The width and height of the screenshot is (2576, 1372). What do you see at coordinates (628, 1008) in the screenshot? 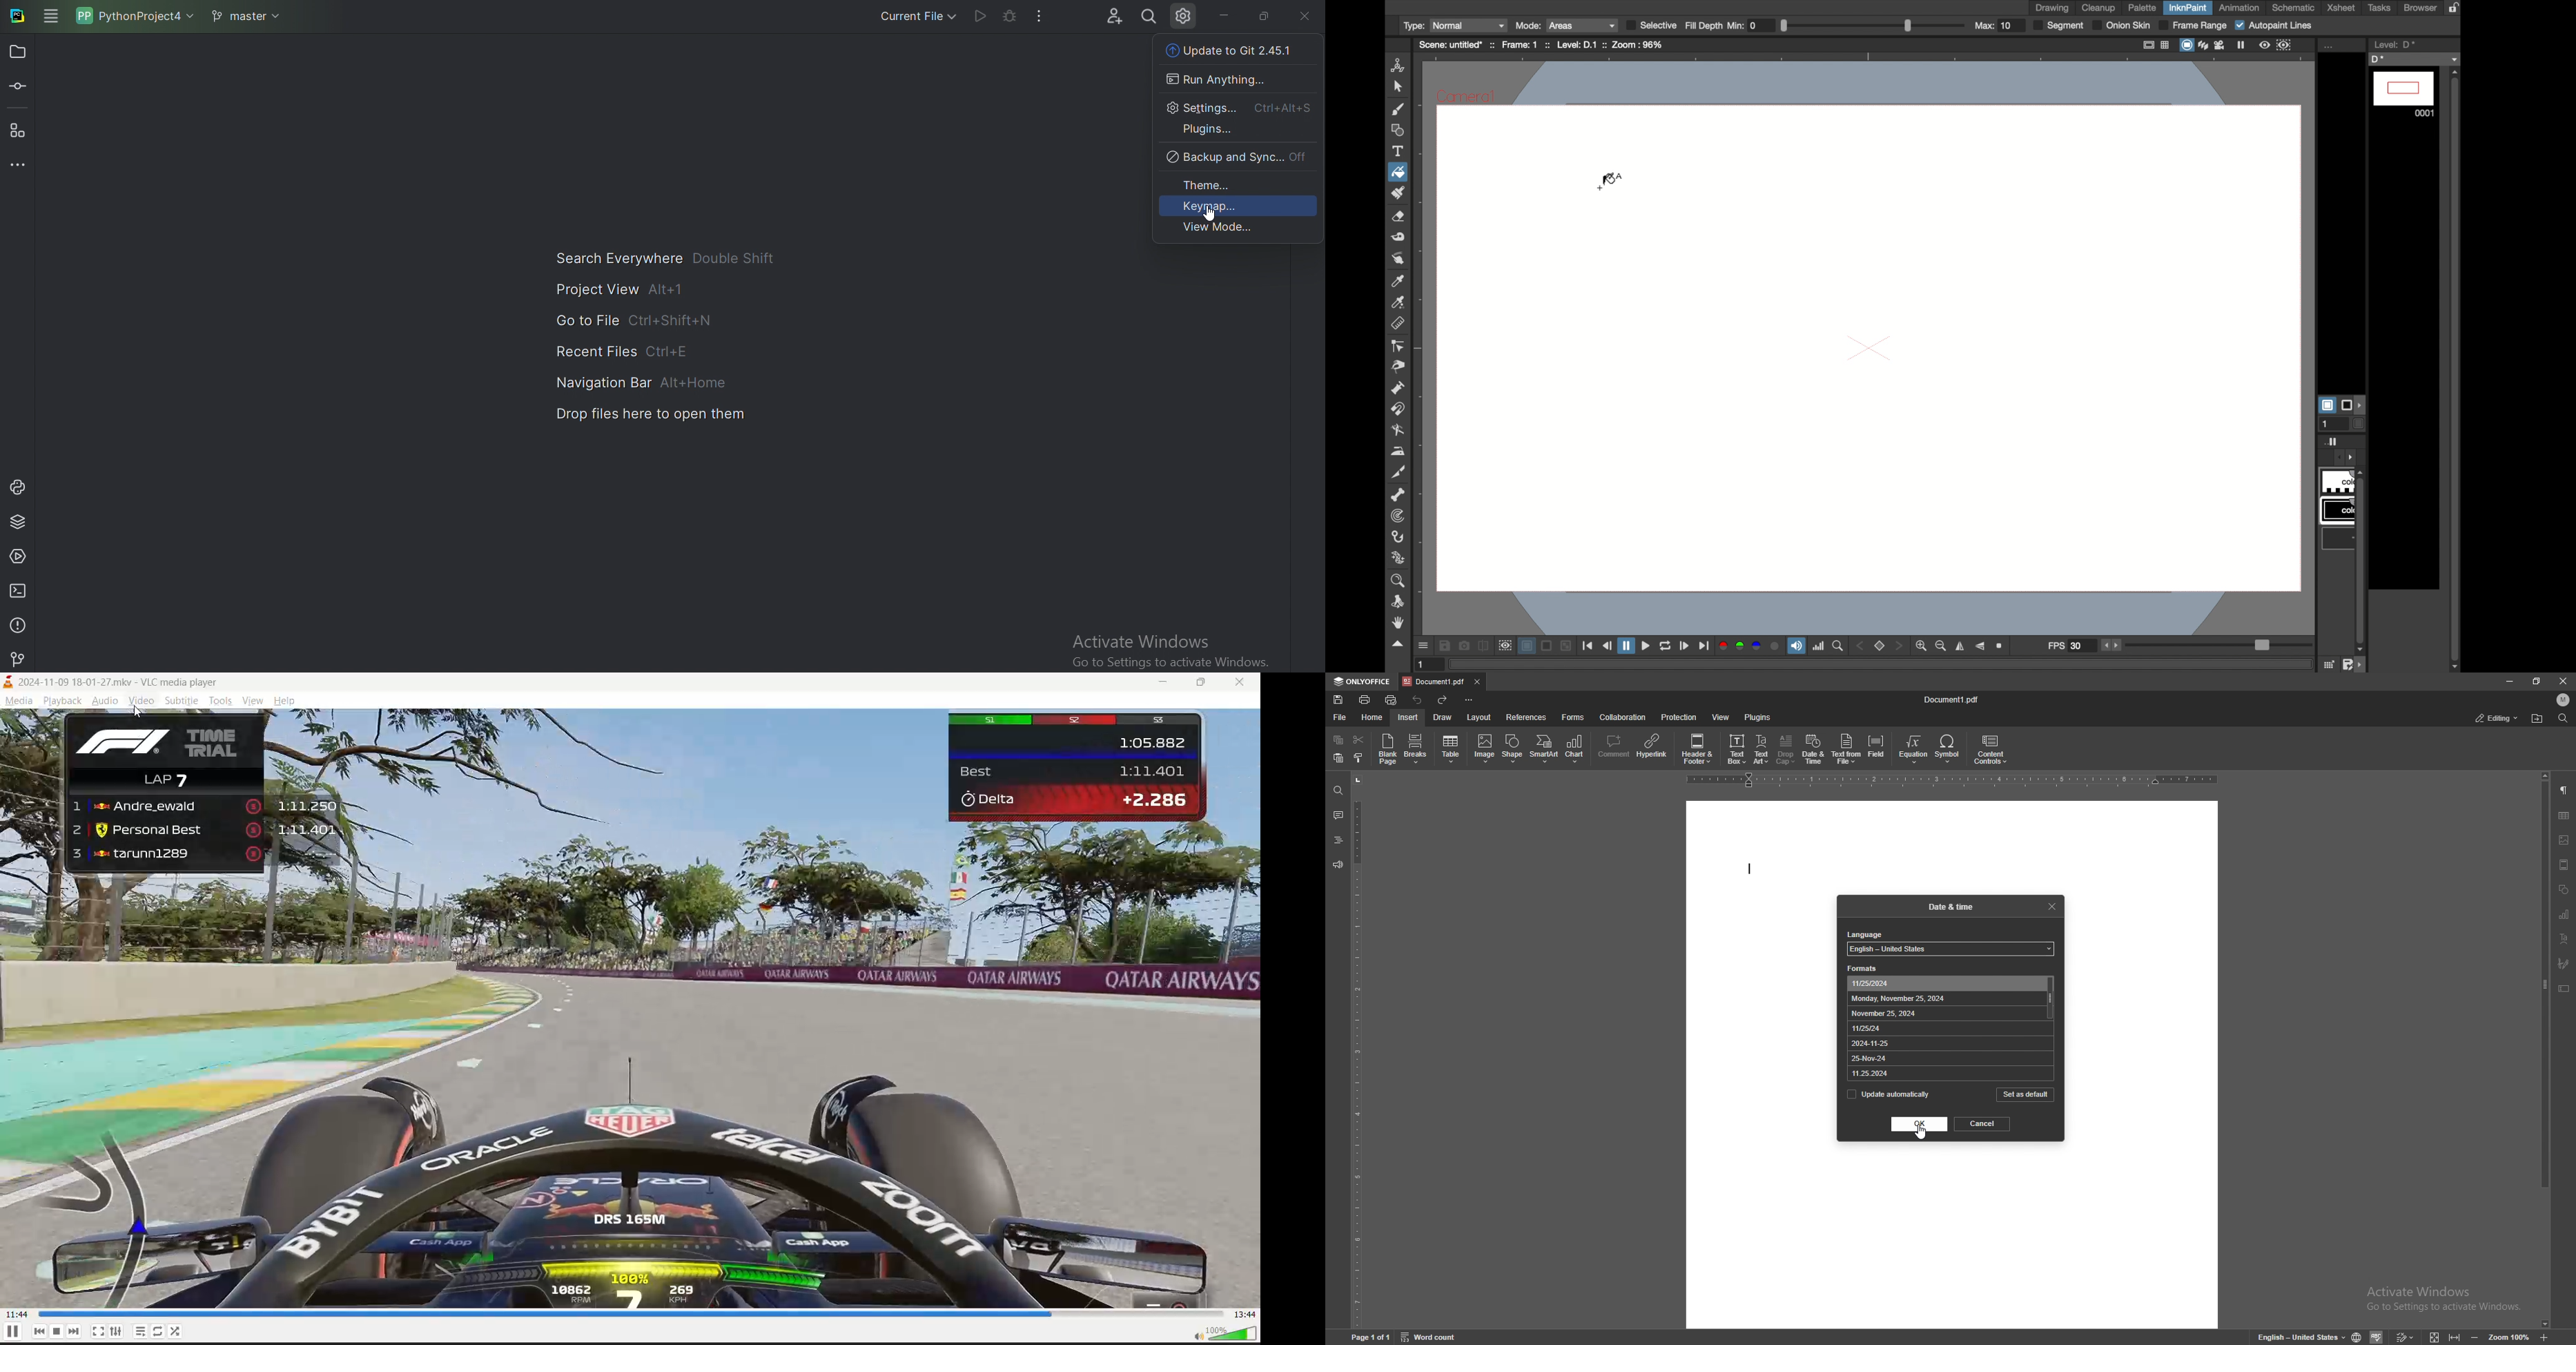
I see `video` at bounding box center [628, 1008].